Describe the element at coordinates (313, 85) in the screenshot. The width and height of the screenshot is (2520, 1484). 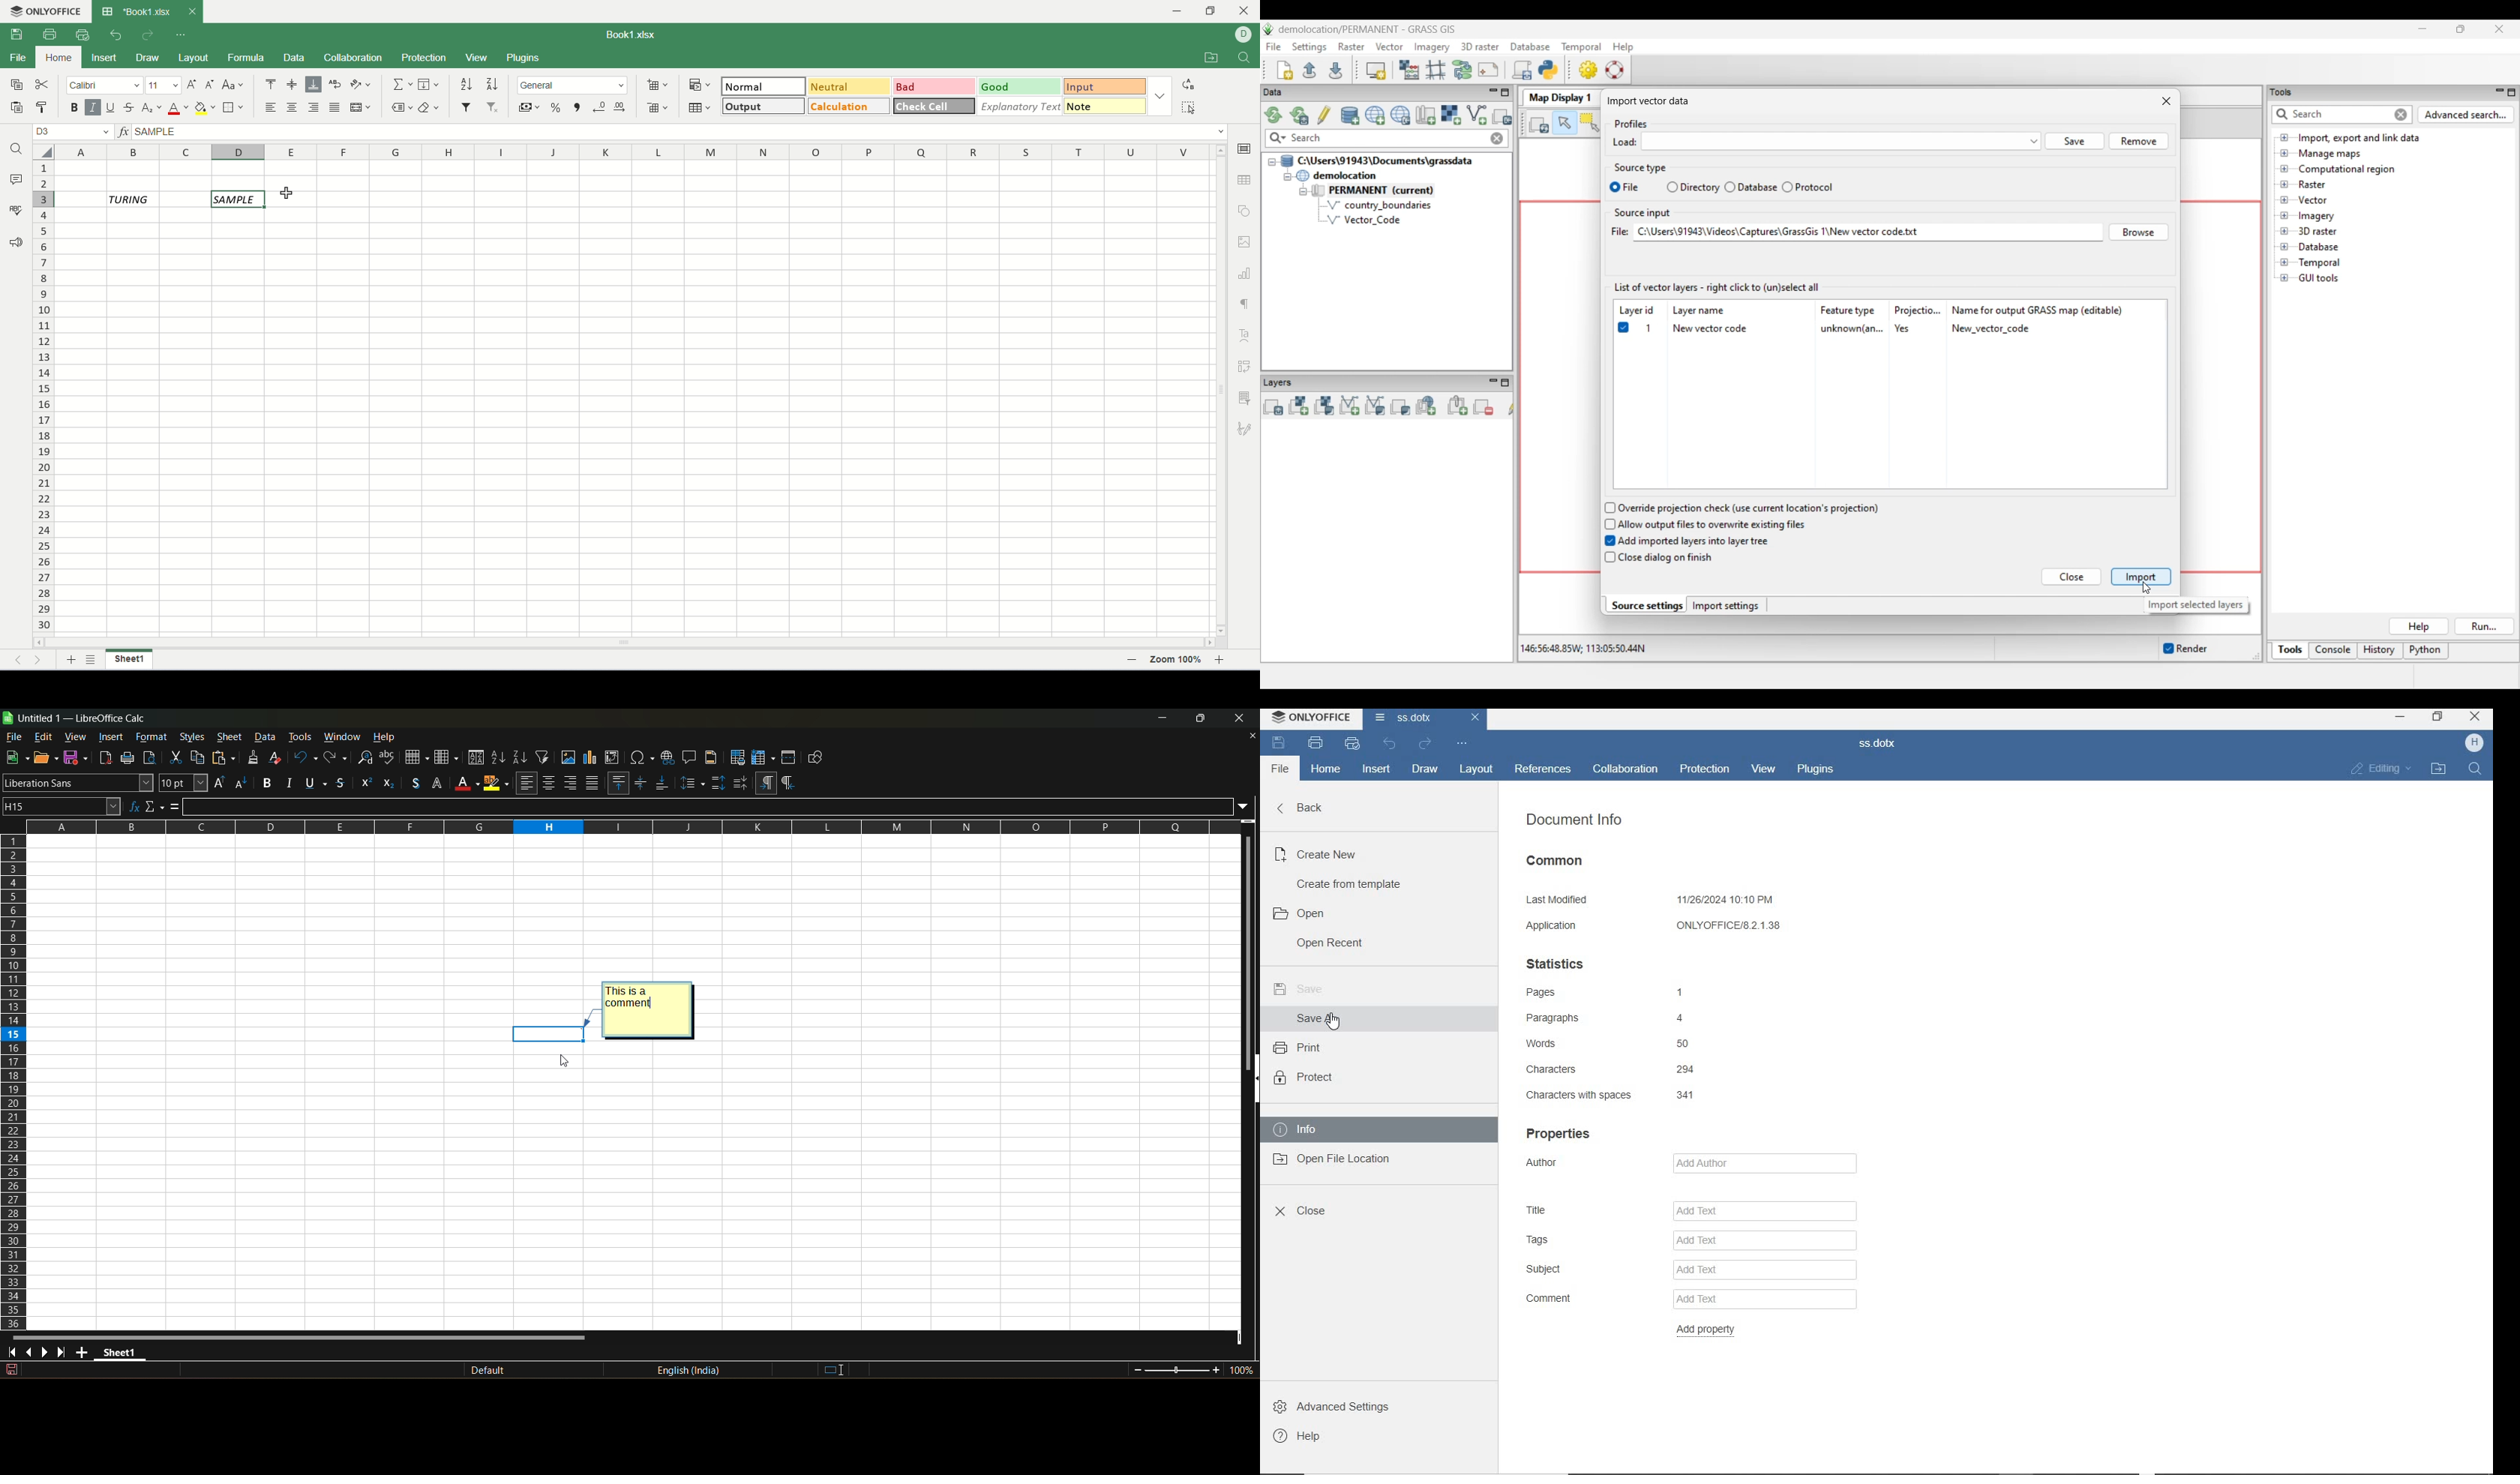
I see `align bottom` at that location.